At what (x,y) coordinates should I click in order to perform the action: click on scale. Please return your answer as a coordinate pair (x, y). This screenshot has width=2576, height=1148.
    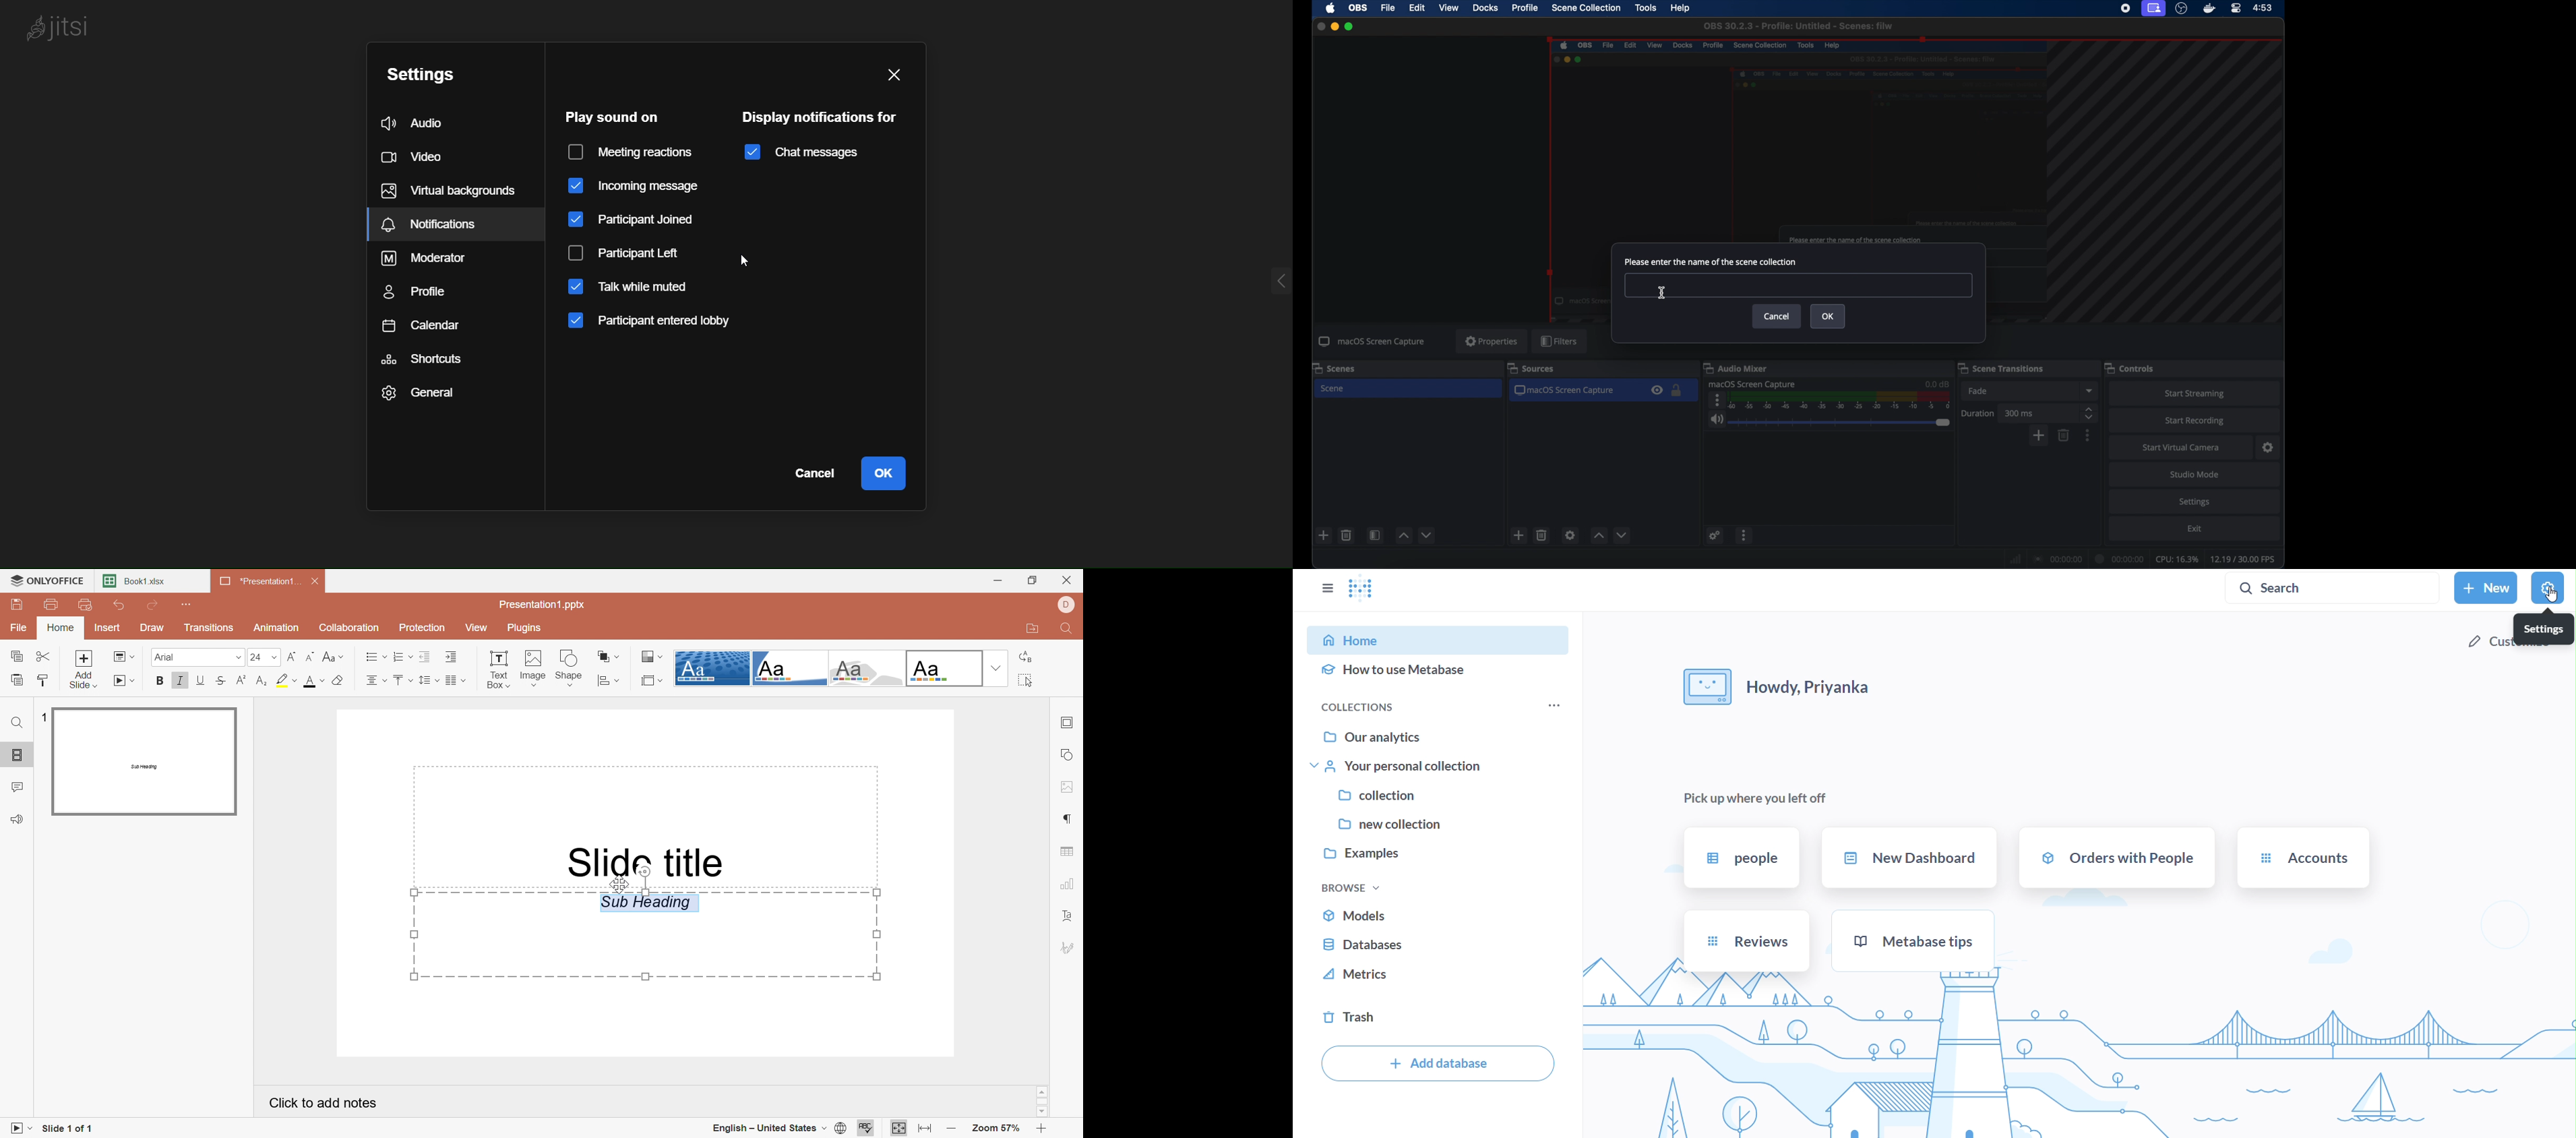
    Looking at the image, I should click on (1841, 400).